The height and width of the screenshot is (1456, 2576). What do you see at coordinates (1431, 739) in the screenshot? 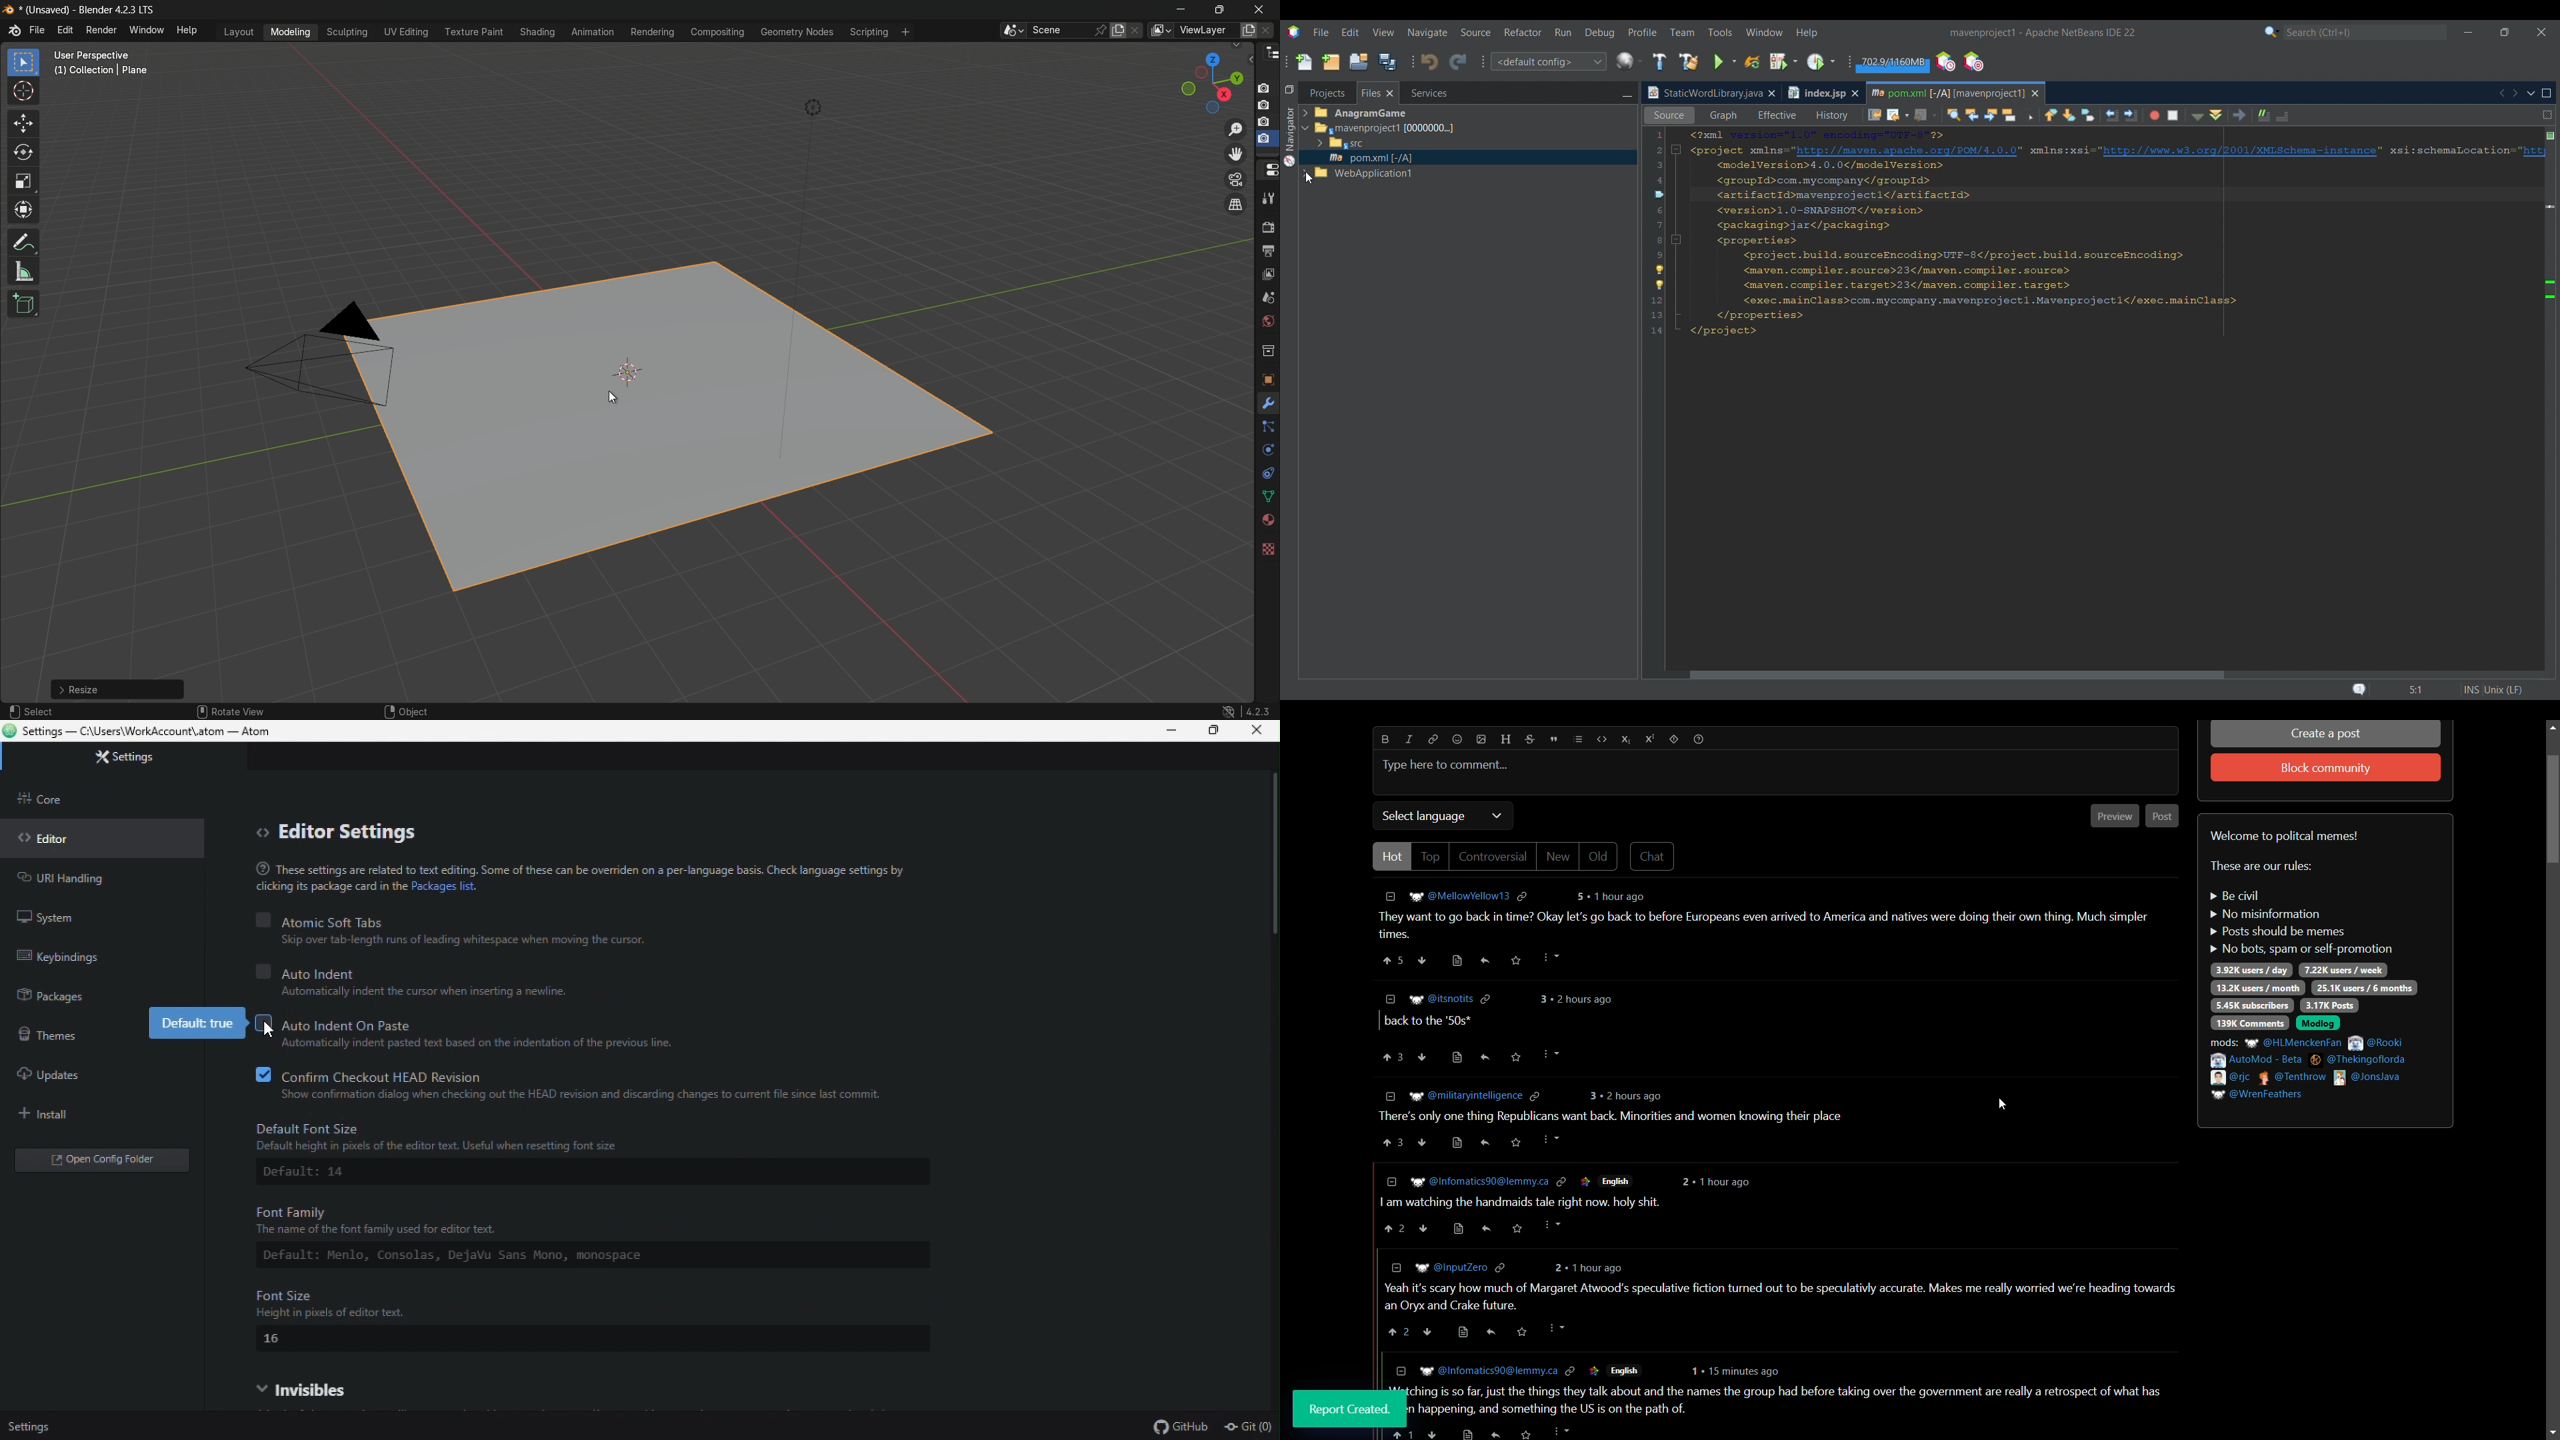
I see `link` at bounding box center [1431, 739].